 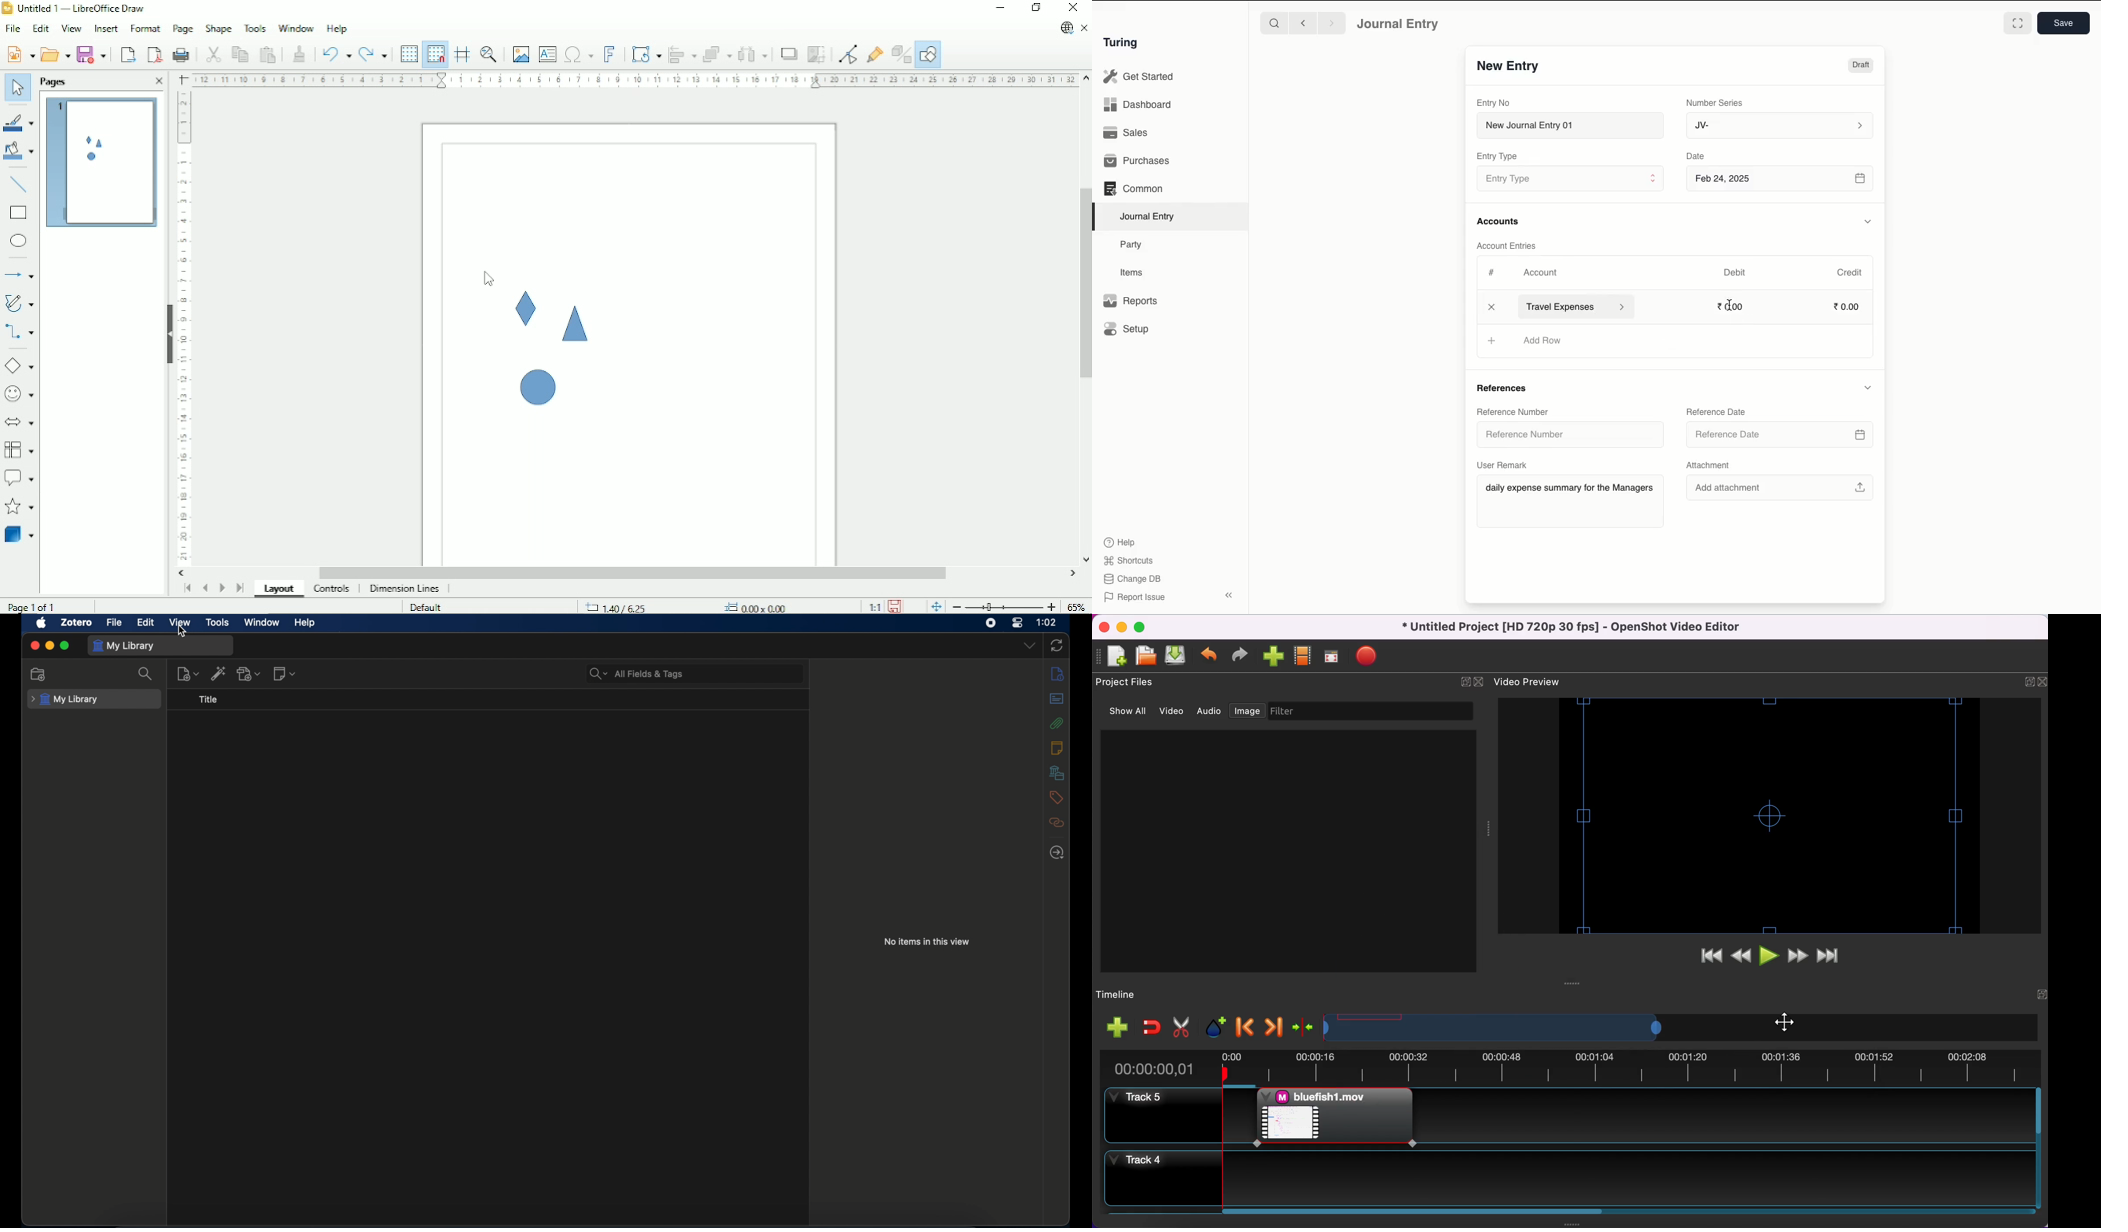 What do you see at coordinates (1058, 747) in the screenshot?
I see `notes` at bounding box center [1058, 747].